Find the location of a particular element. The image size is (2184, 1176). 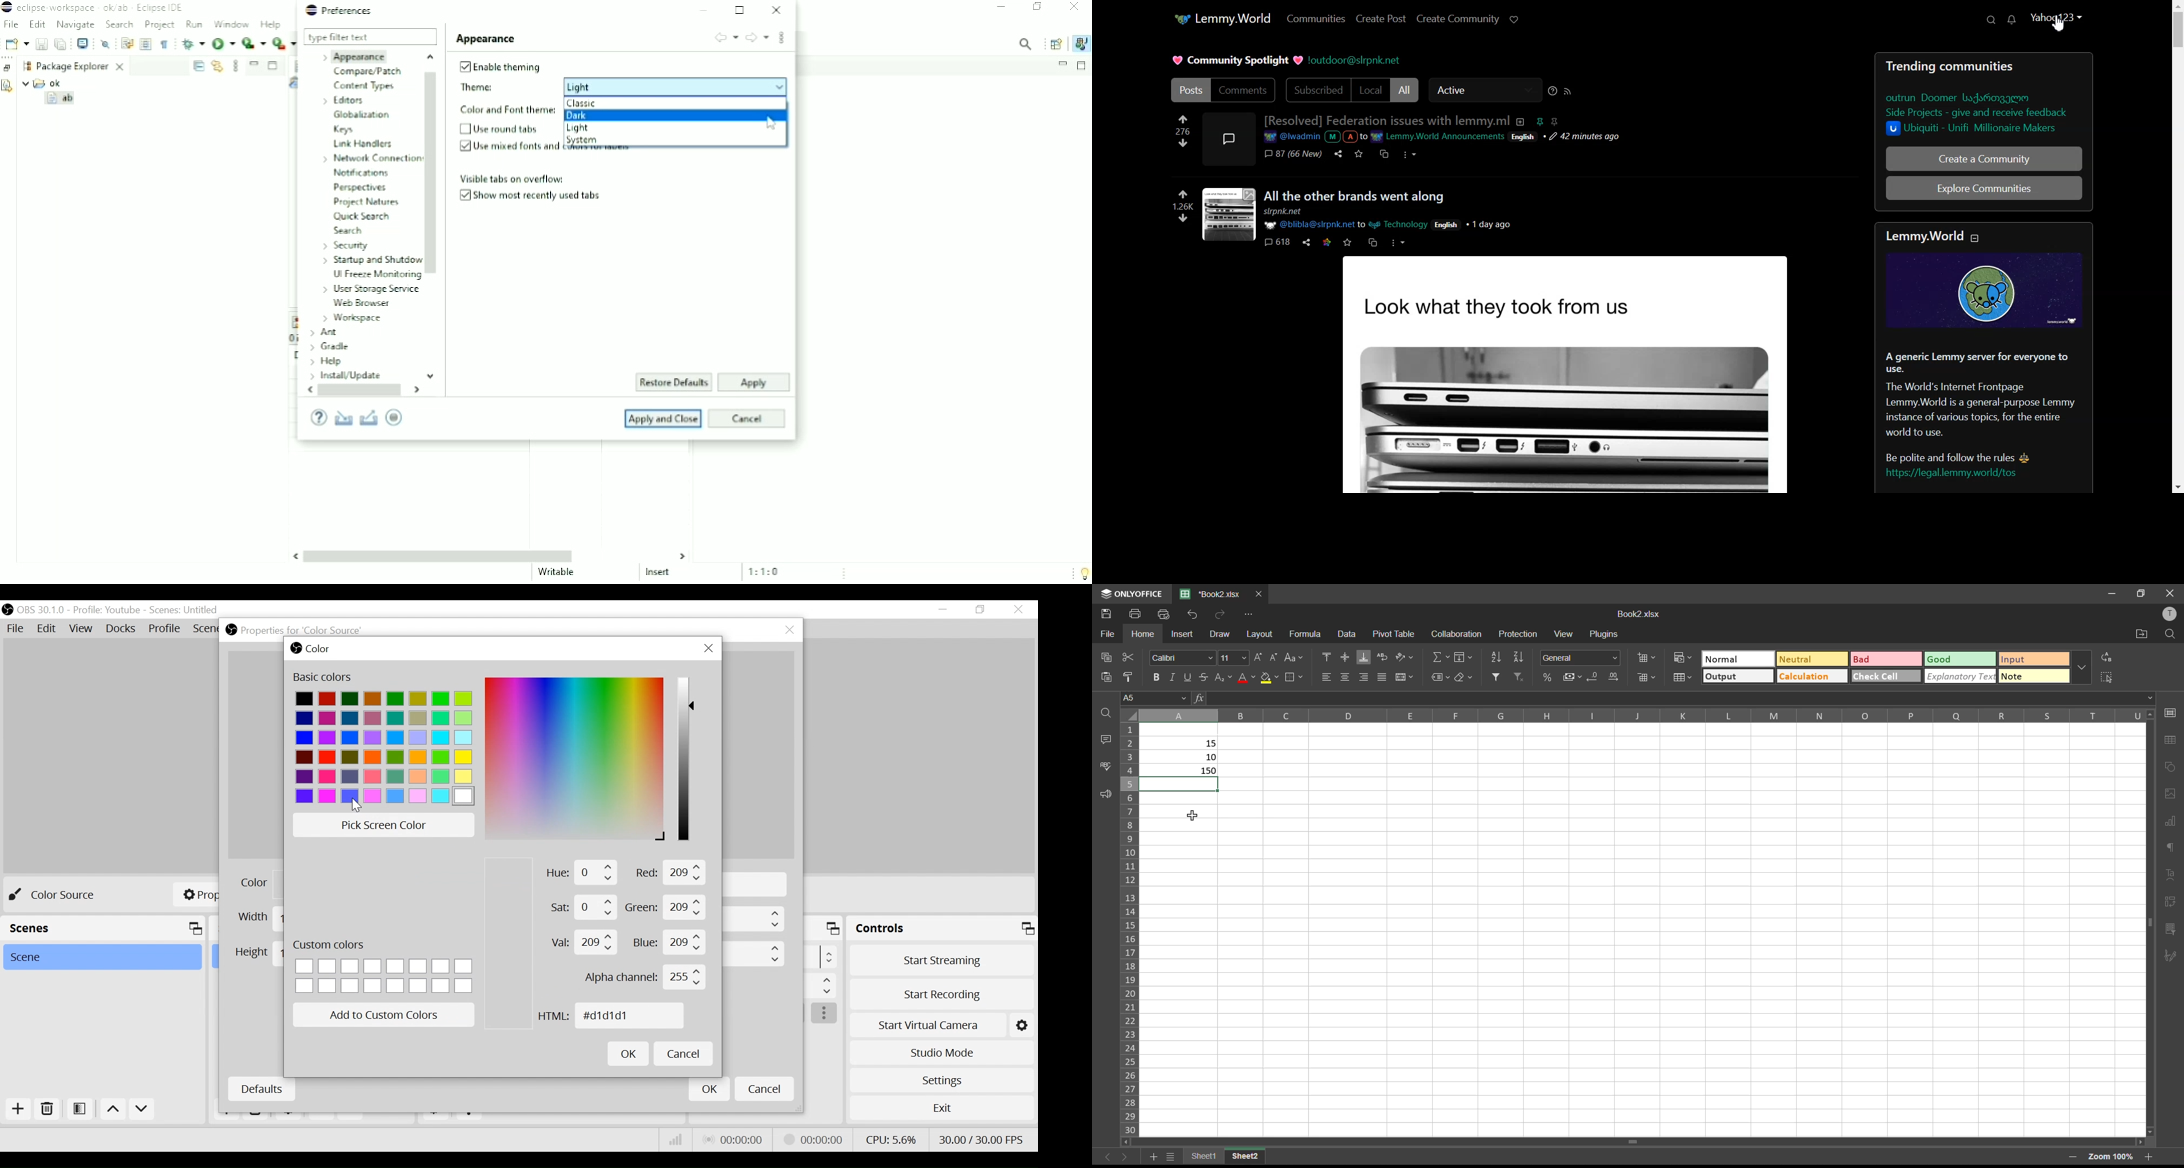

Restore is located at coordinates (984, 609).